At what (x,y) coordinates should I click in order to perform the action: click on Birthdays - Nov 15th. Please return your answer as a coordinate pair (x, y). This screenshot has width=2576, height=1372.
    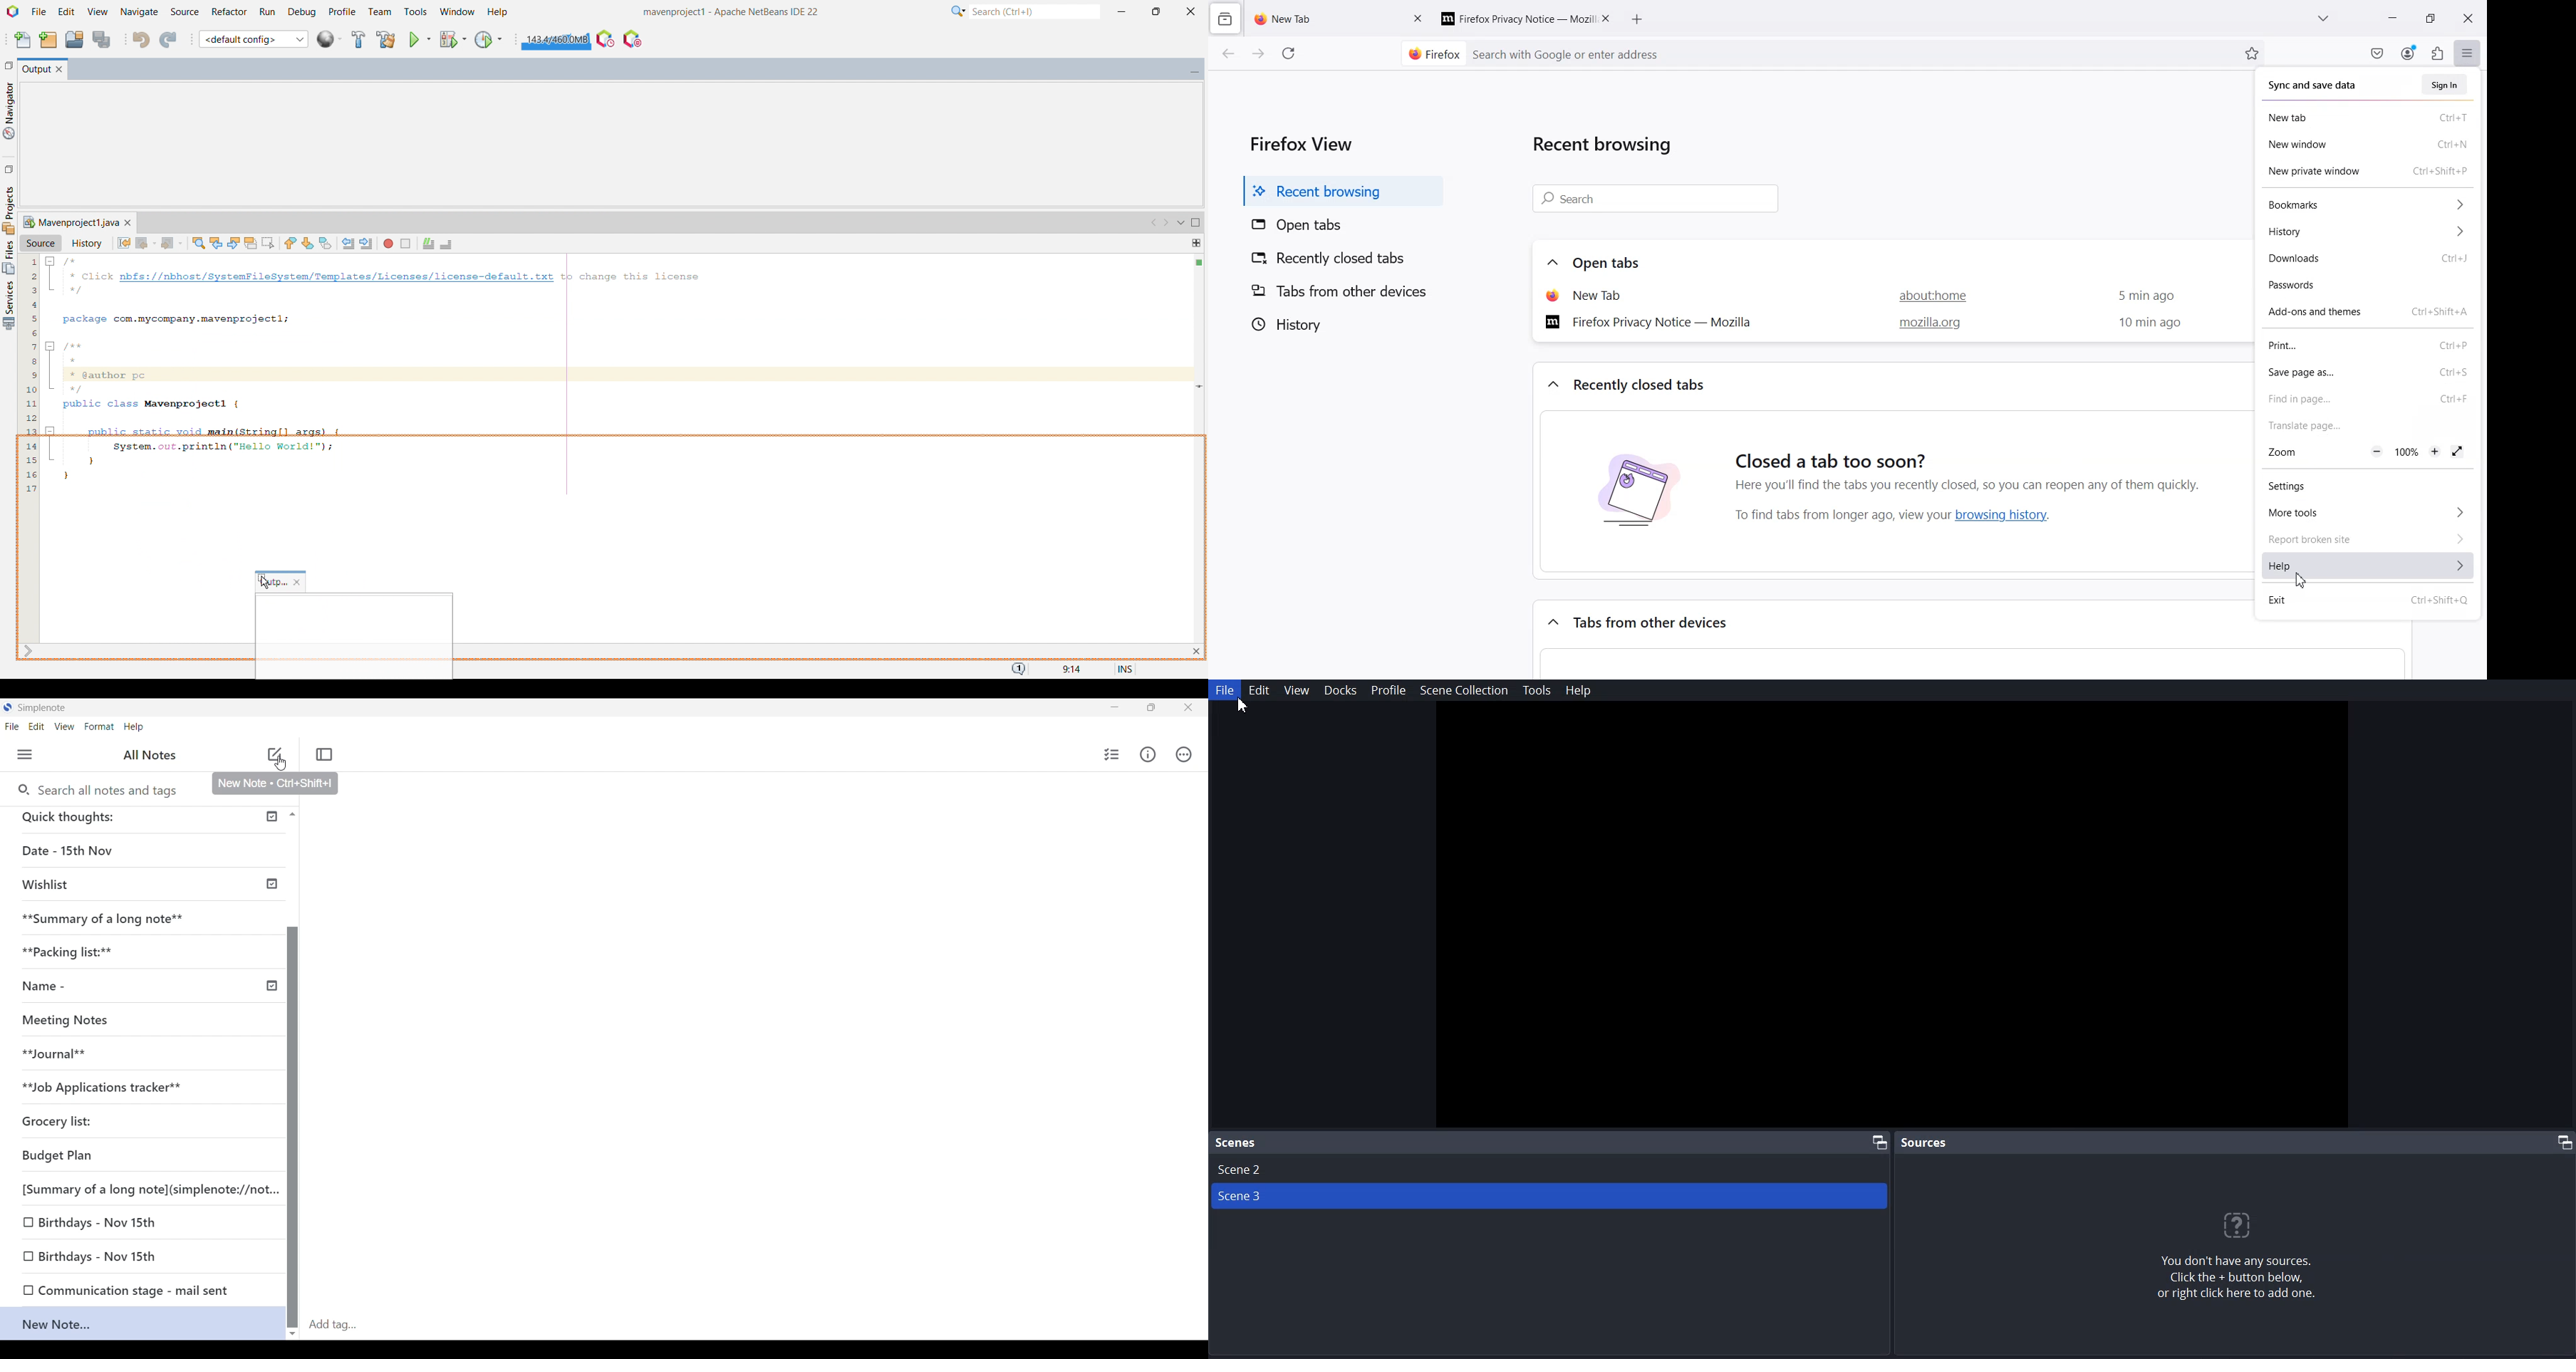
    Looking at the image, I should click on (144, 1258).